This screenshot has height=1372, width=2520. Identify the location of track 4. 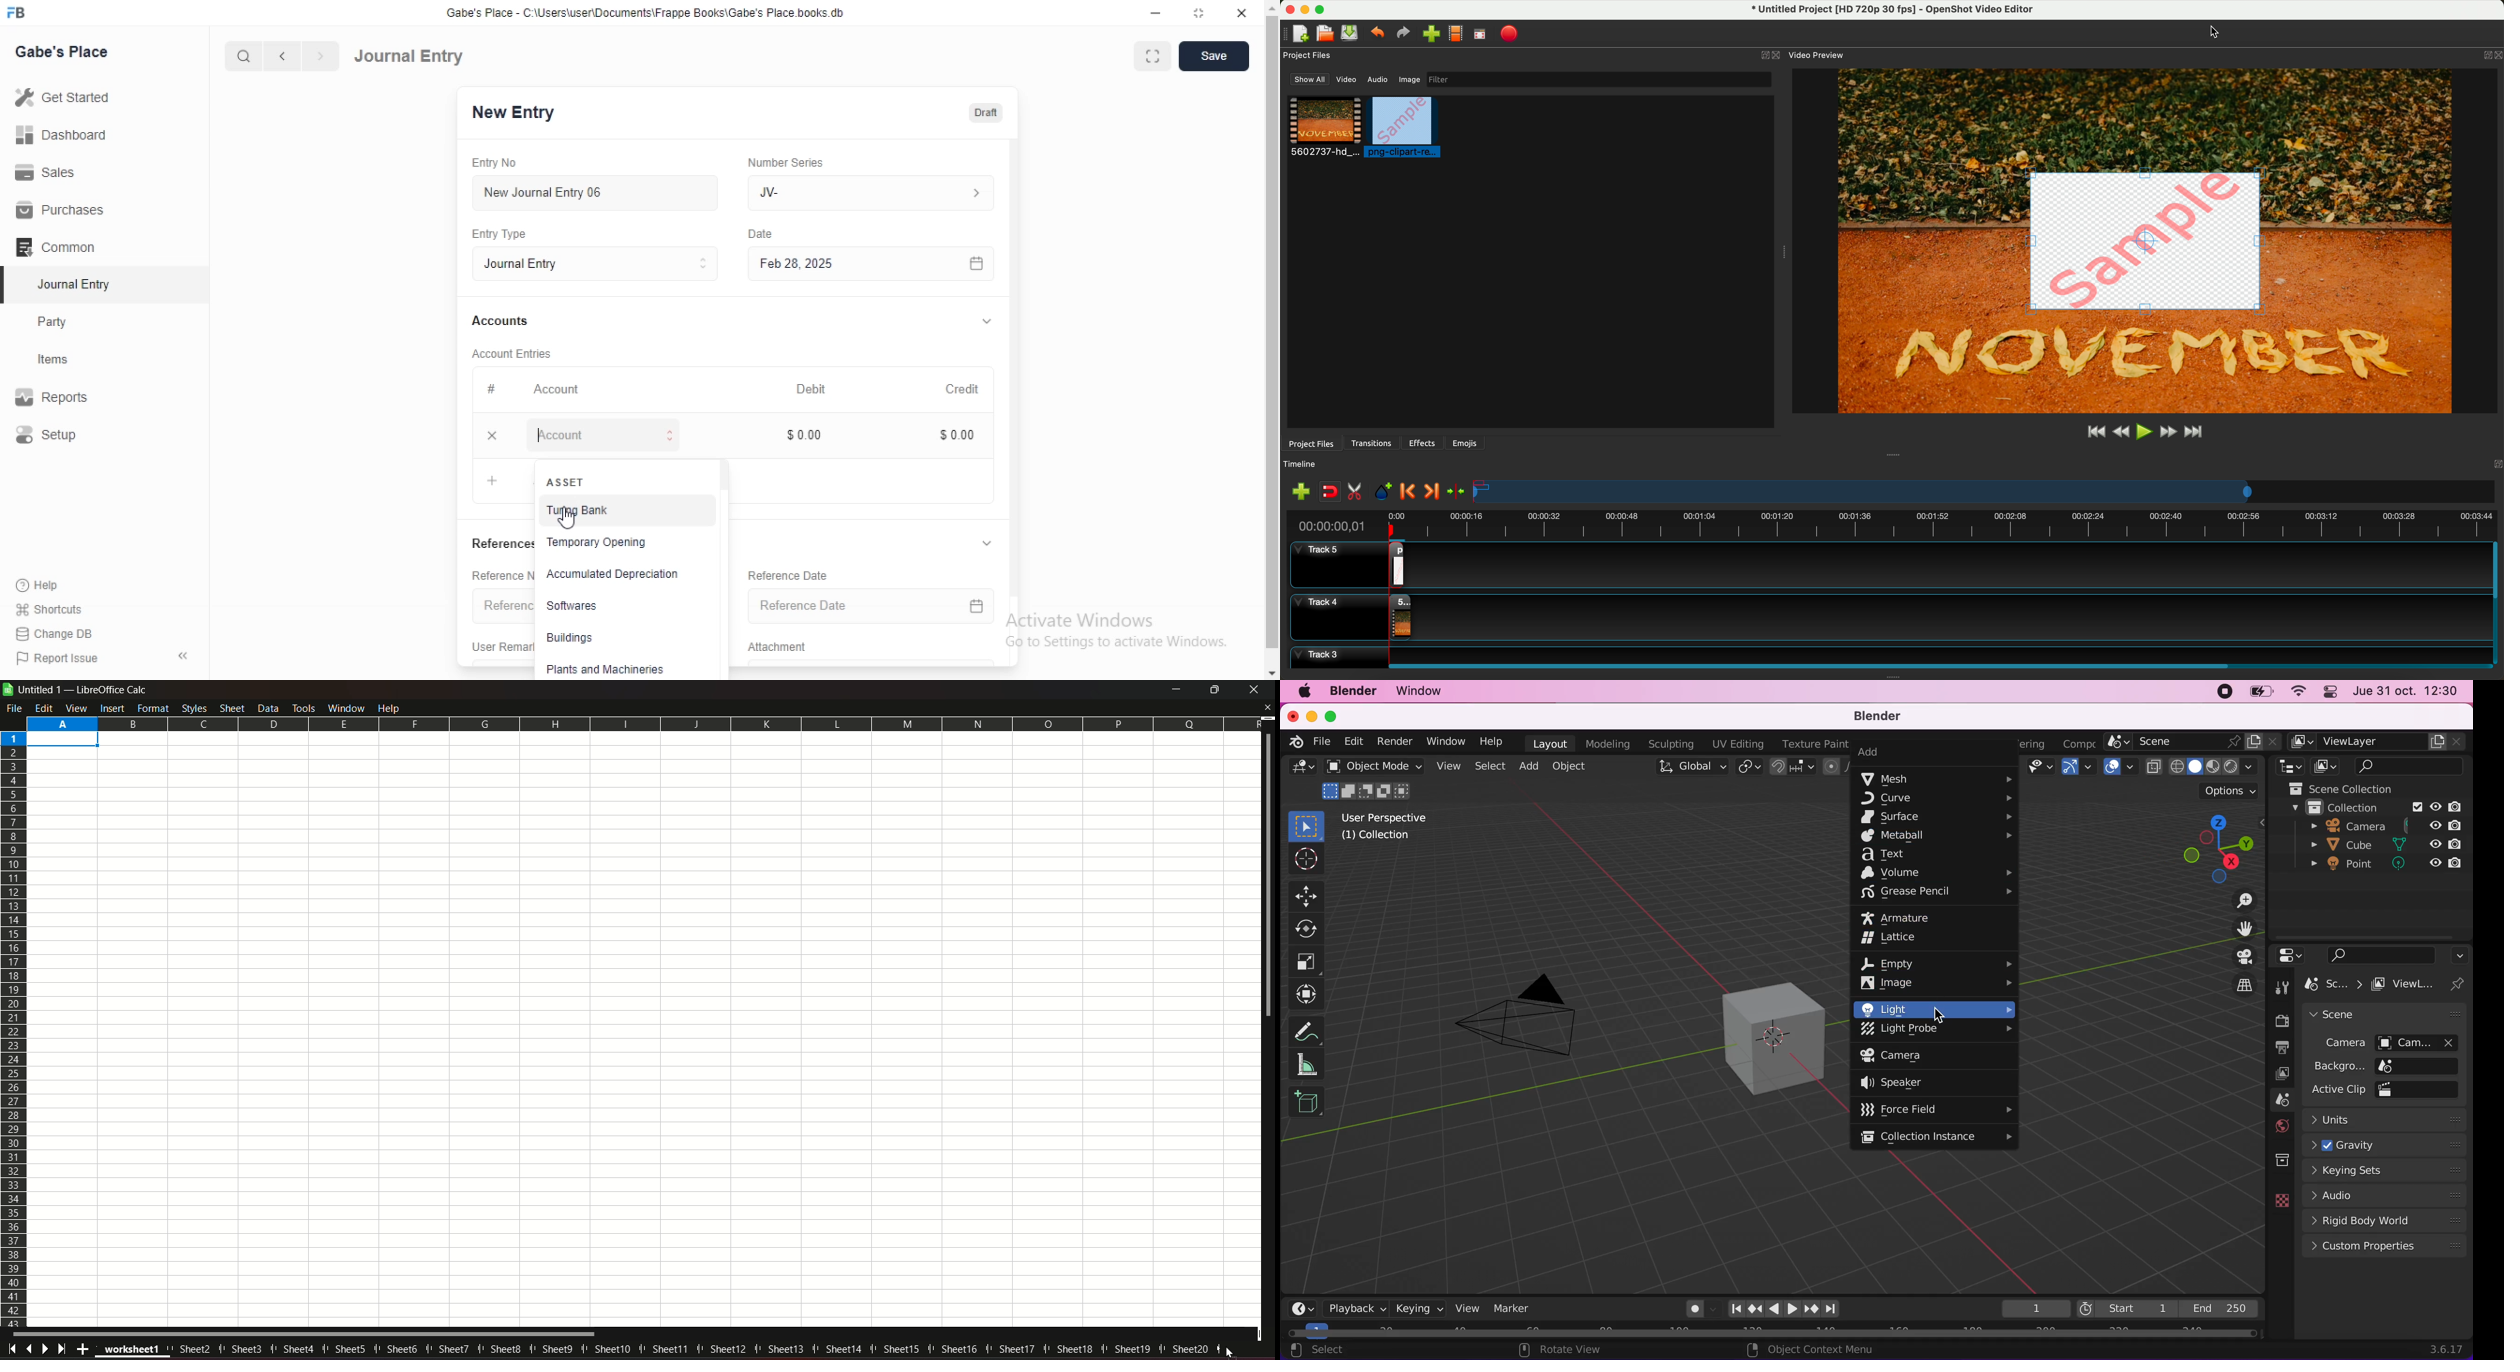
(1885, 615).